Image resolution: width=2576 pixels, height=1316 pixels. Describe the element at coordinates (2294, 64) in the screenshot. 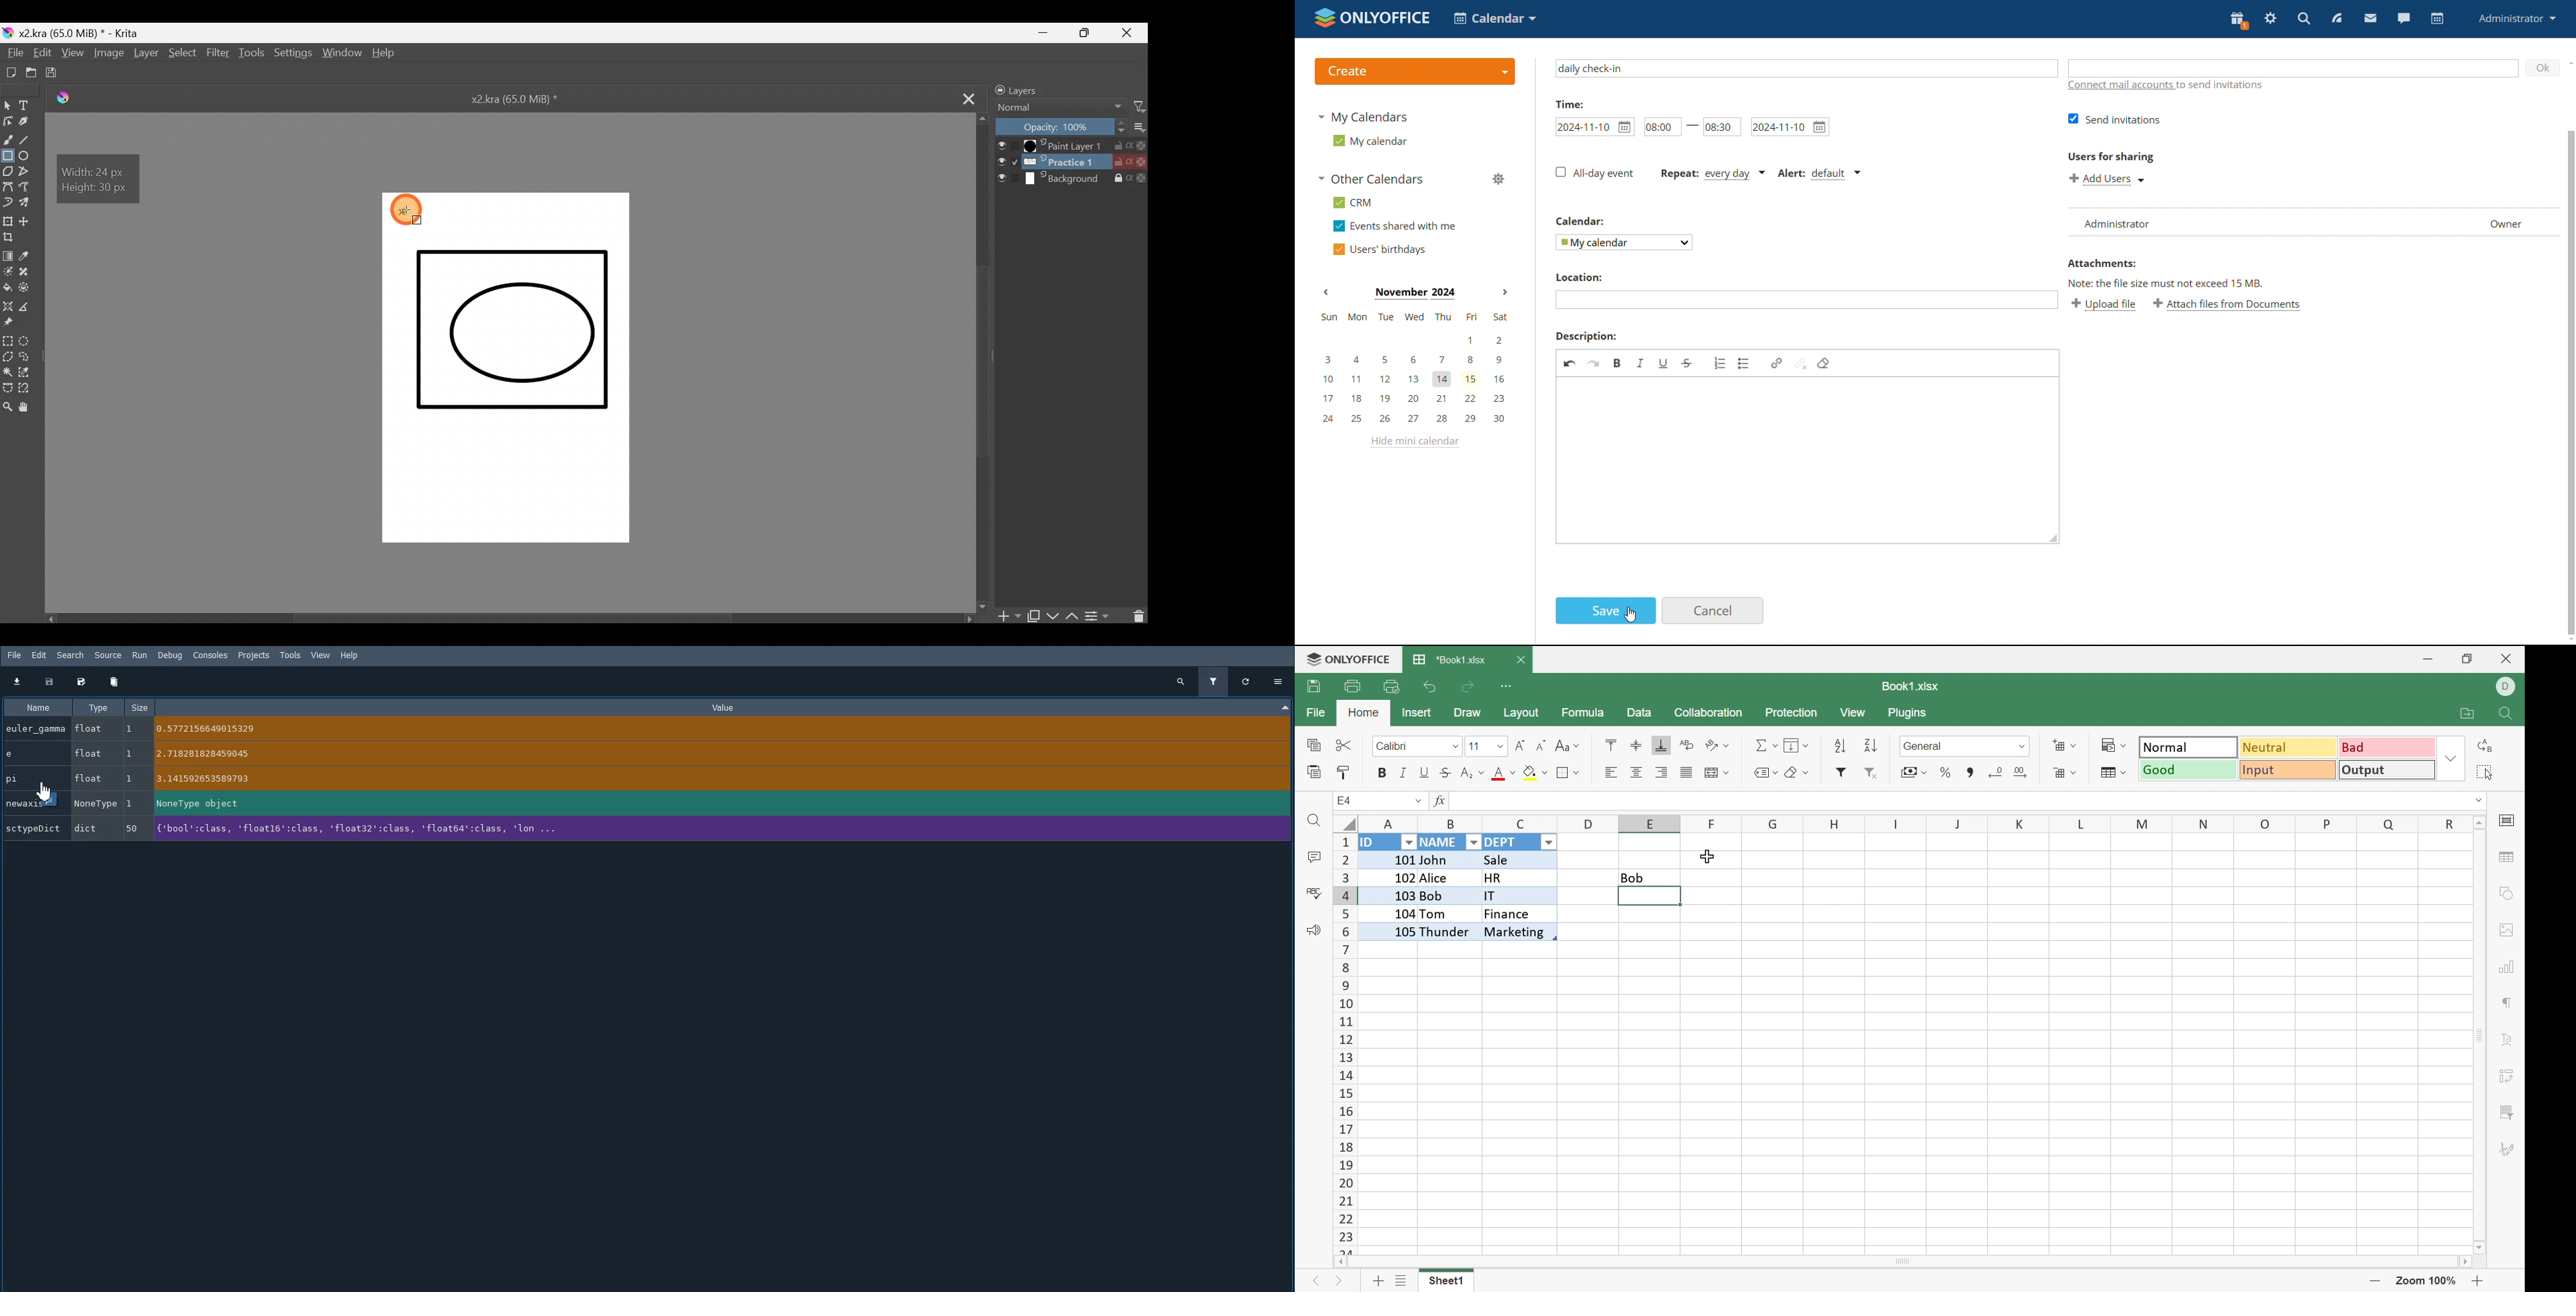

I see `add guests` at that location.